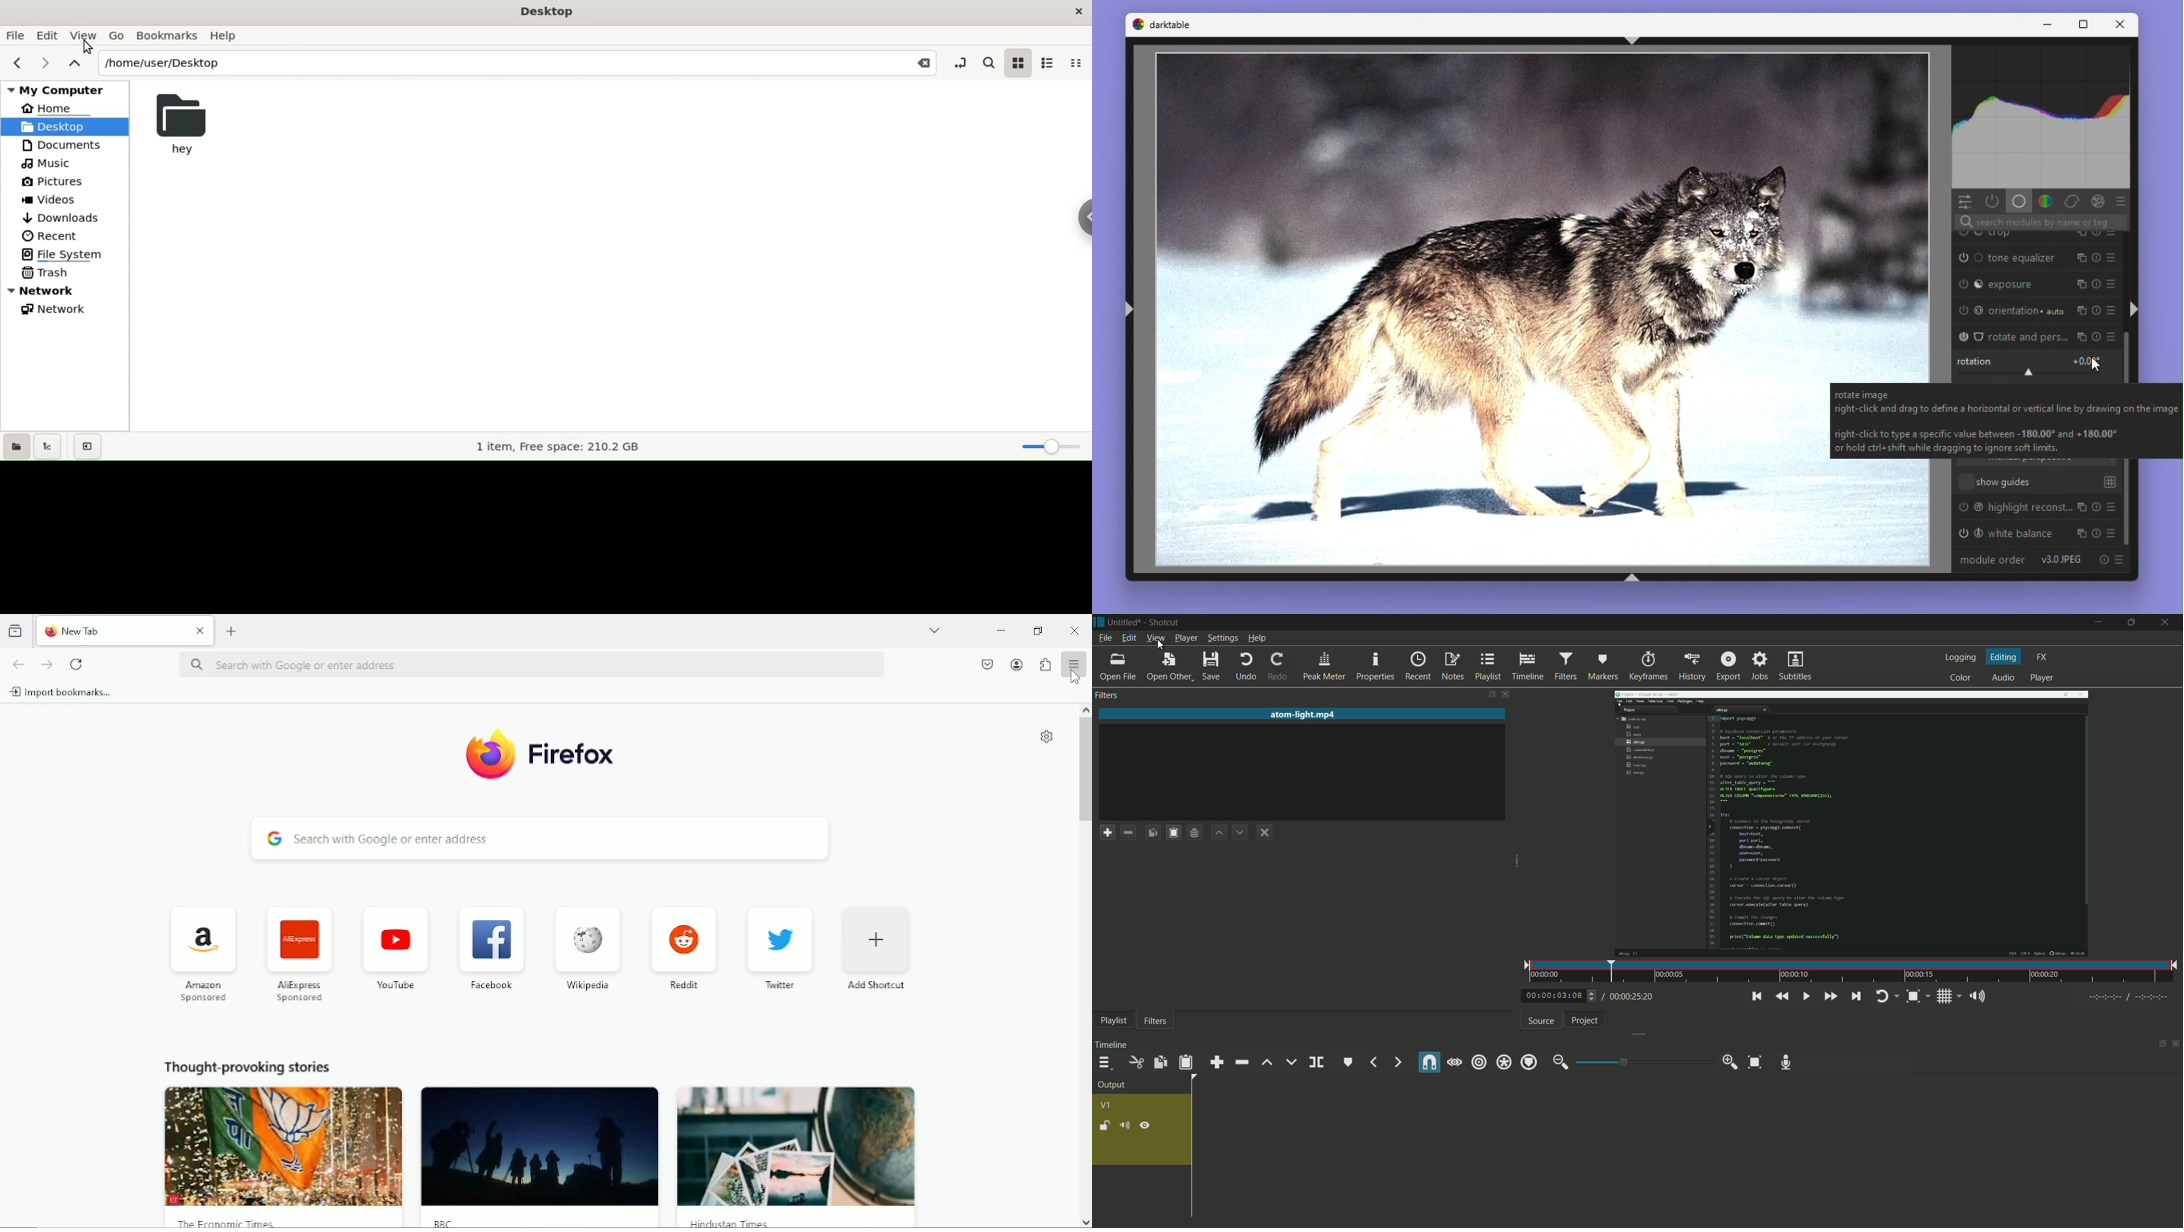  I want to click on Histogram, so click(2044, 116).